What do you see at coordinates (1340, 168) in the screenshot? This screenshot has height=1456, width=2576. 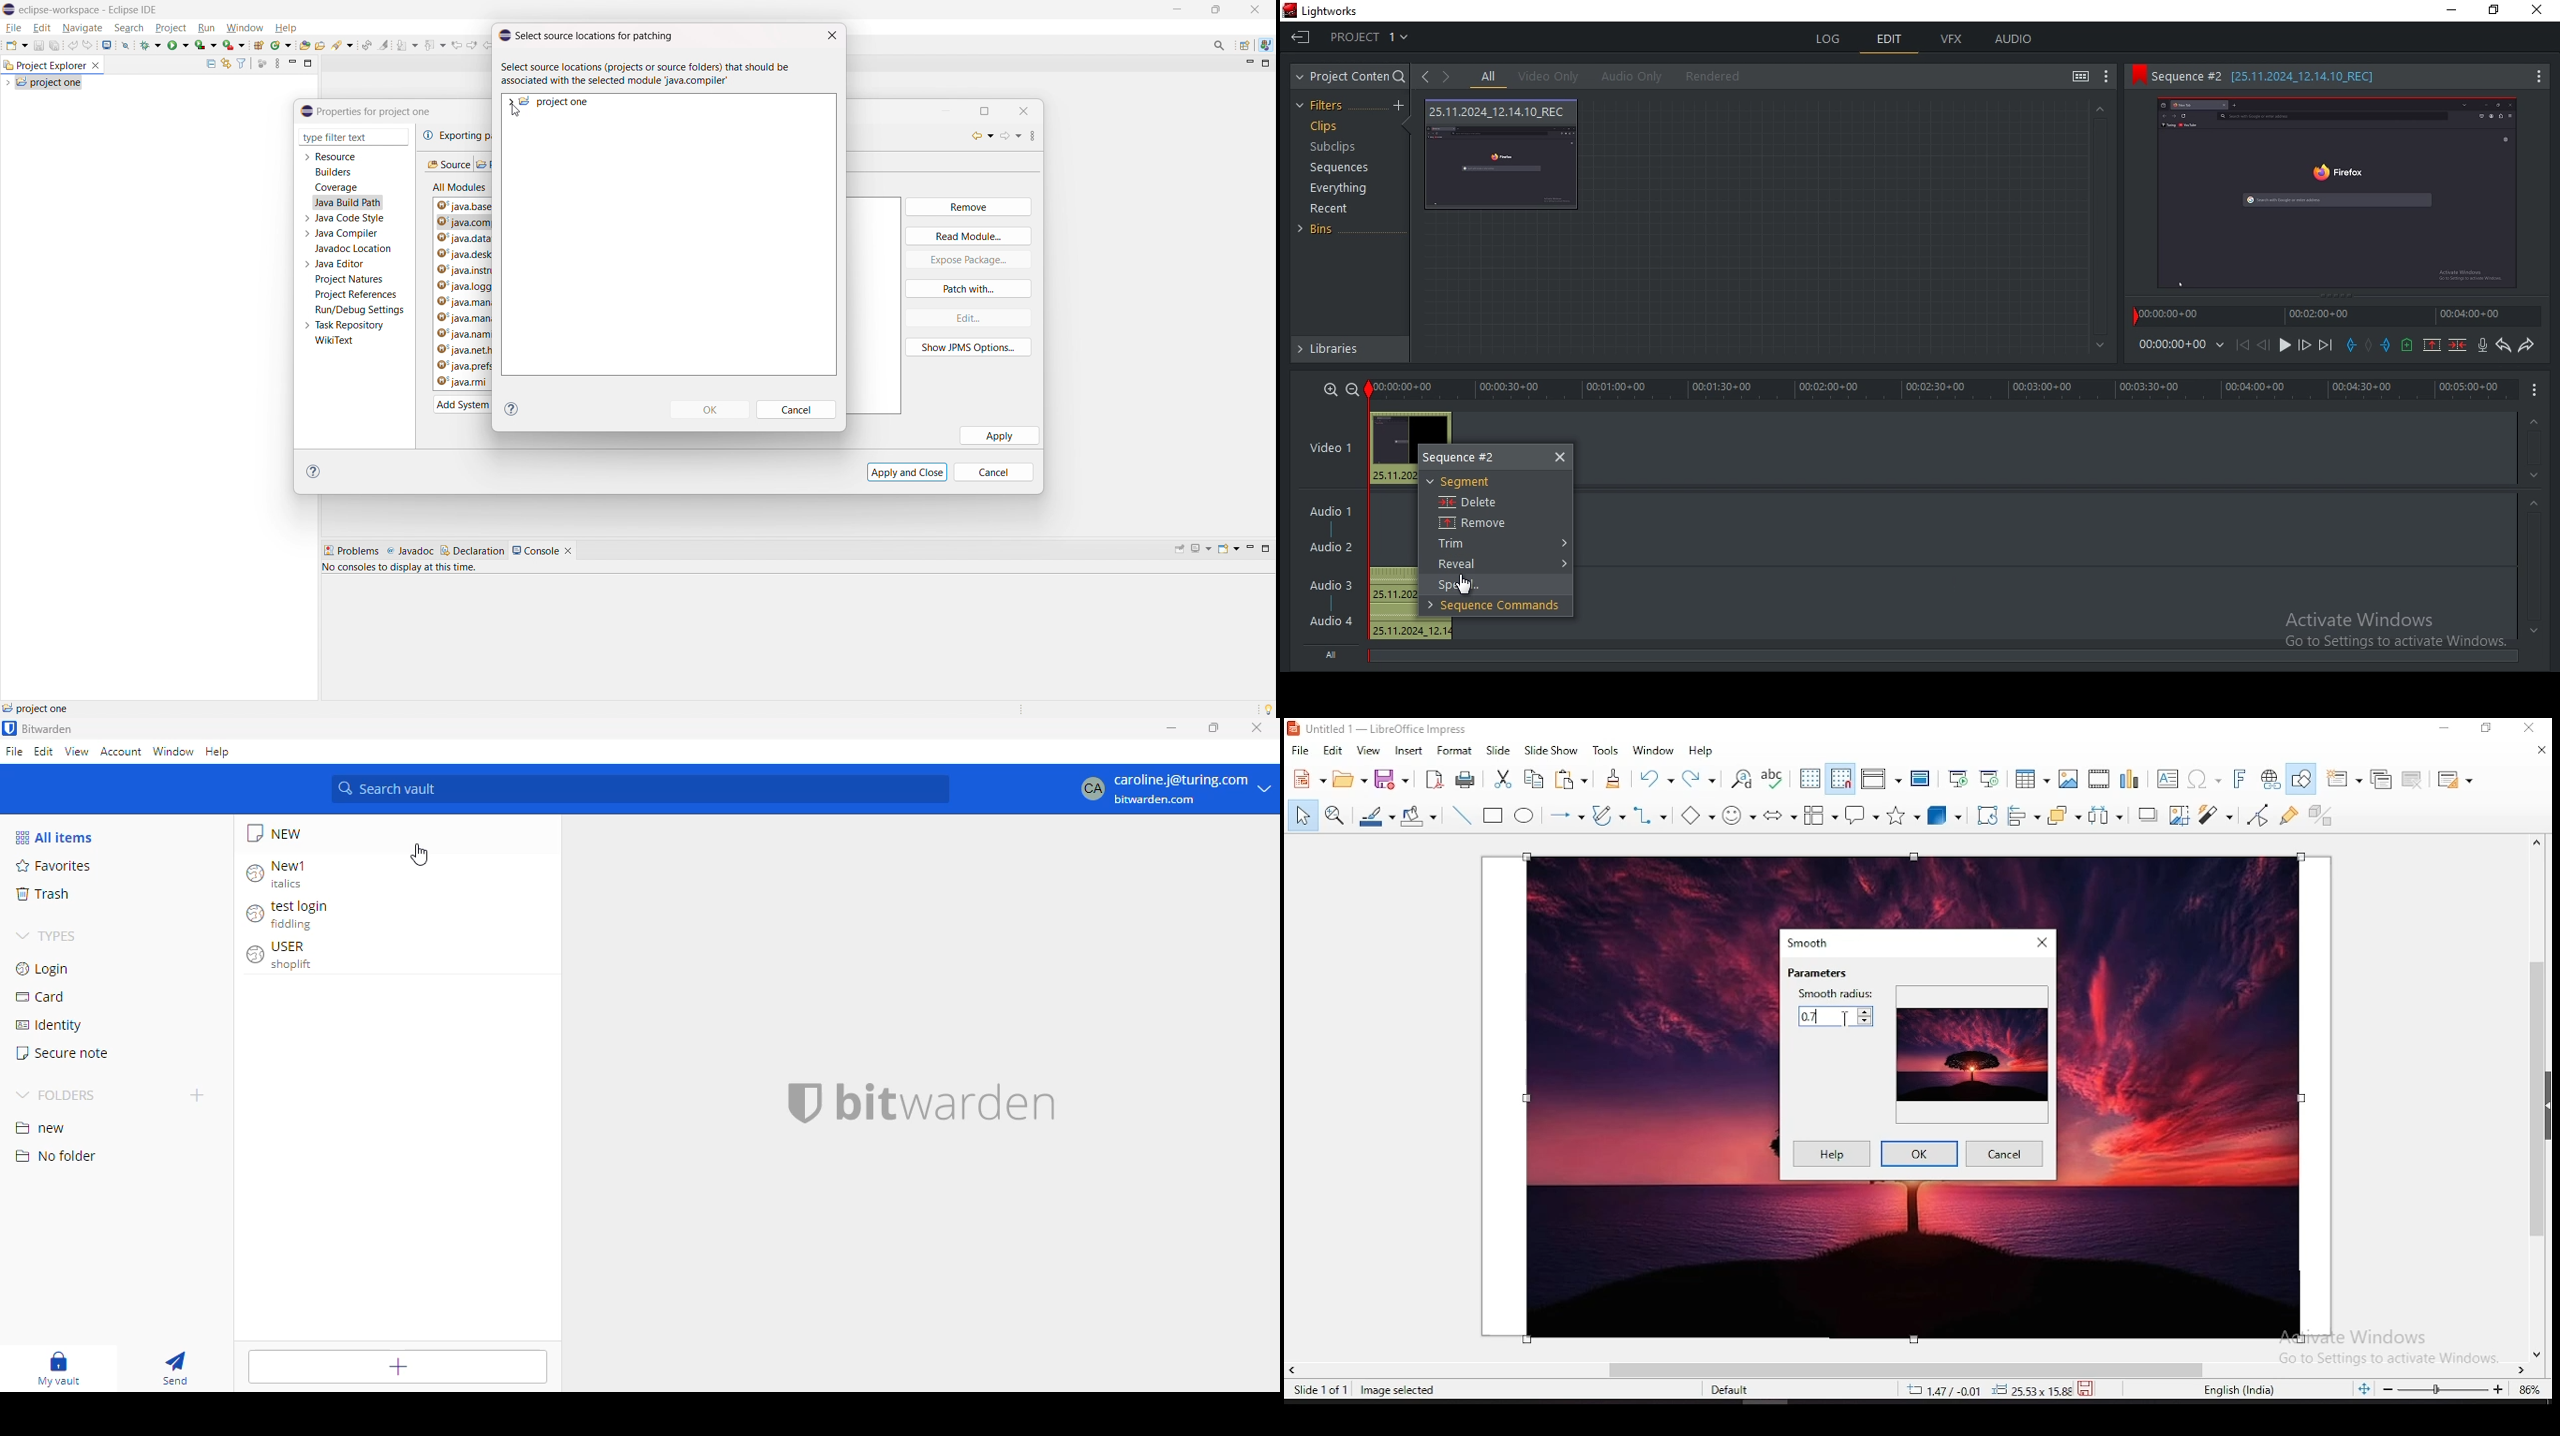 I see `sequences` at bounding box center [1340, 168].